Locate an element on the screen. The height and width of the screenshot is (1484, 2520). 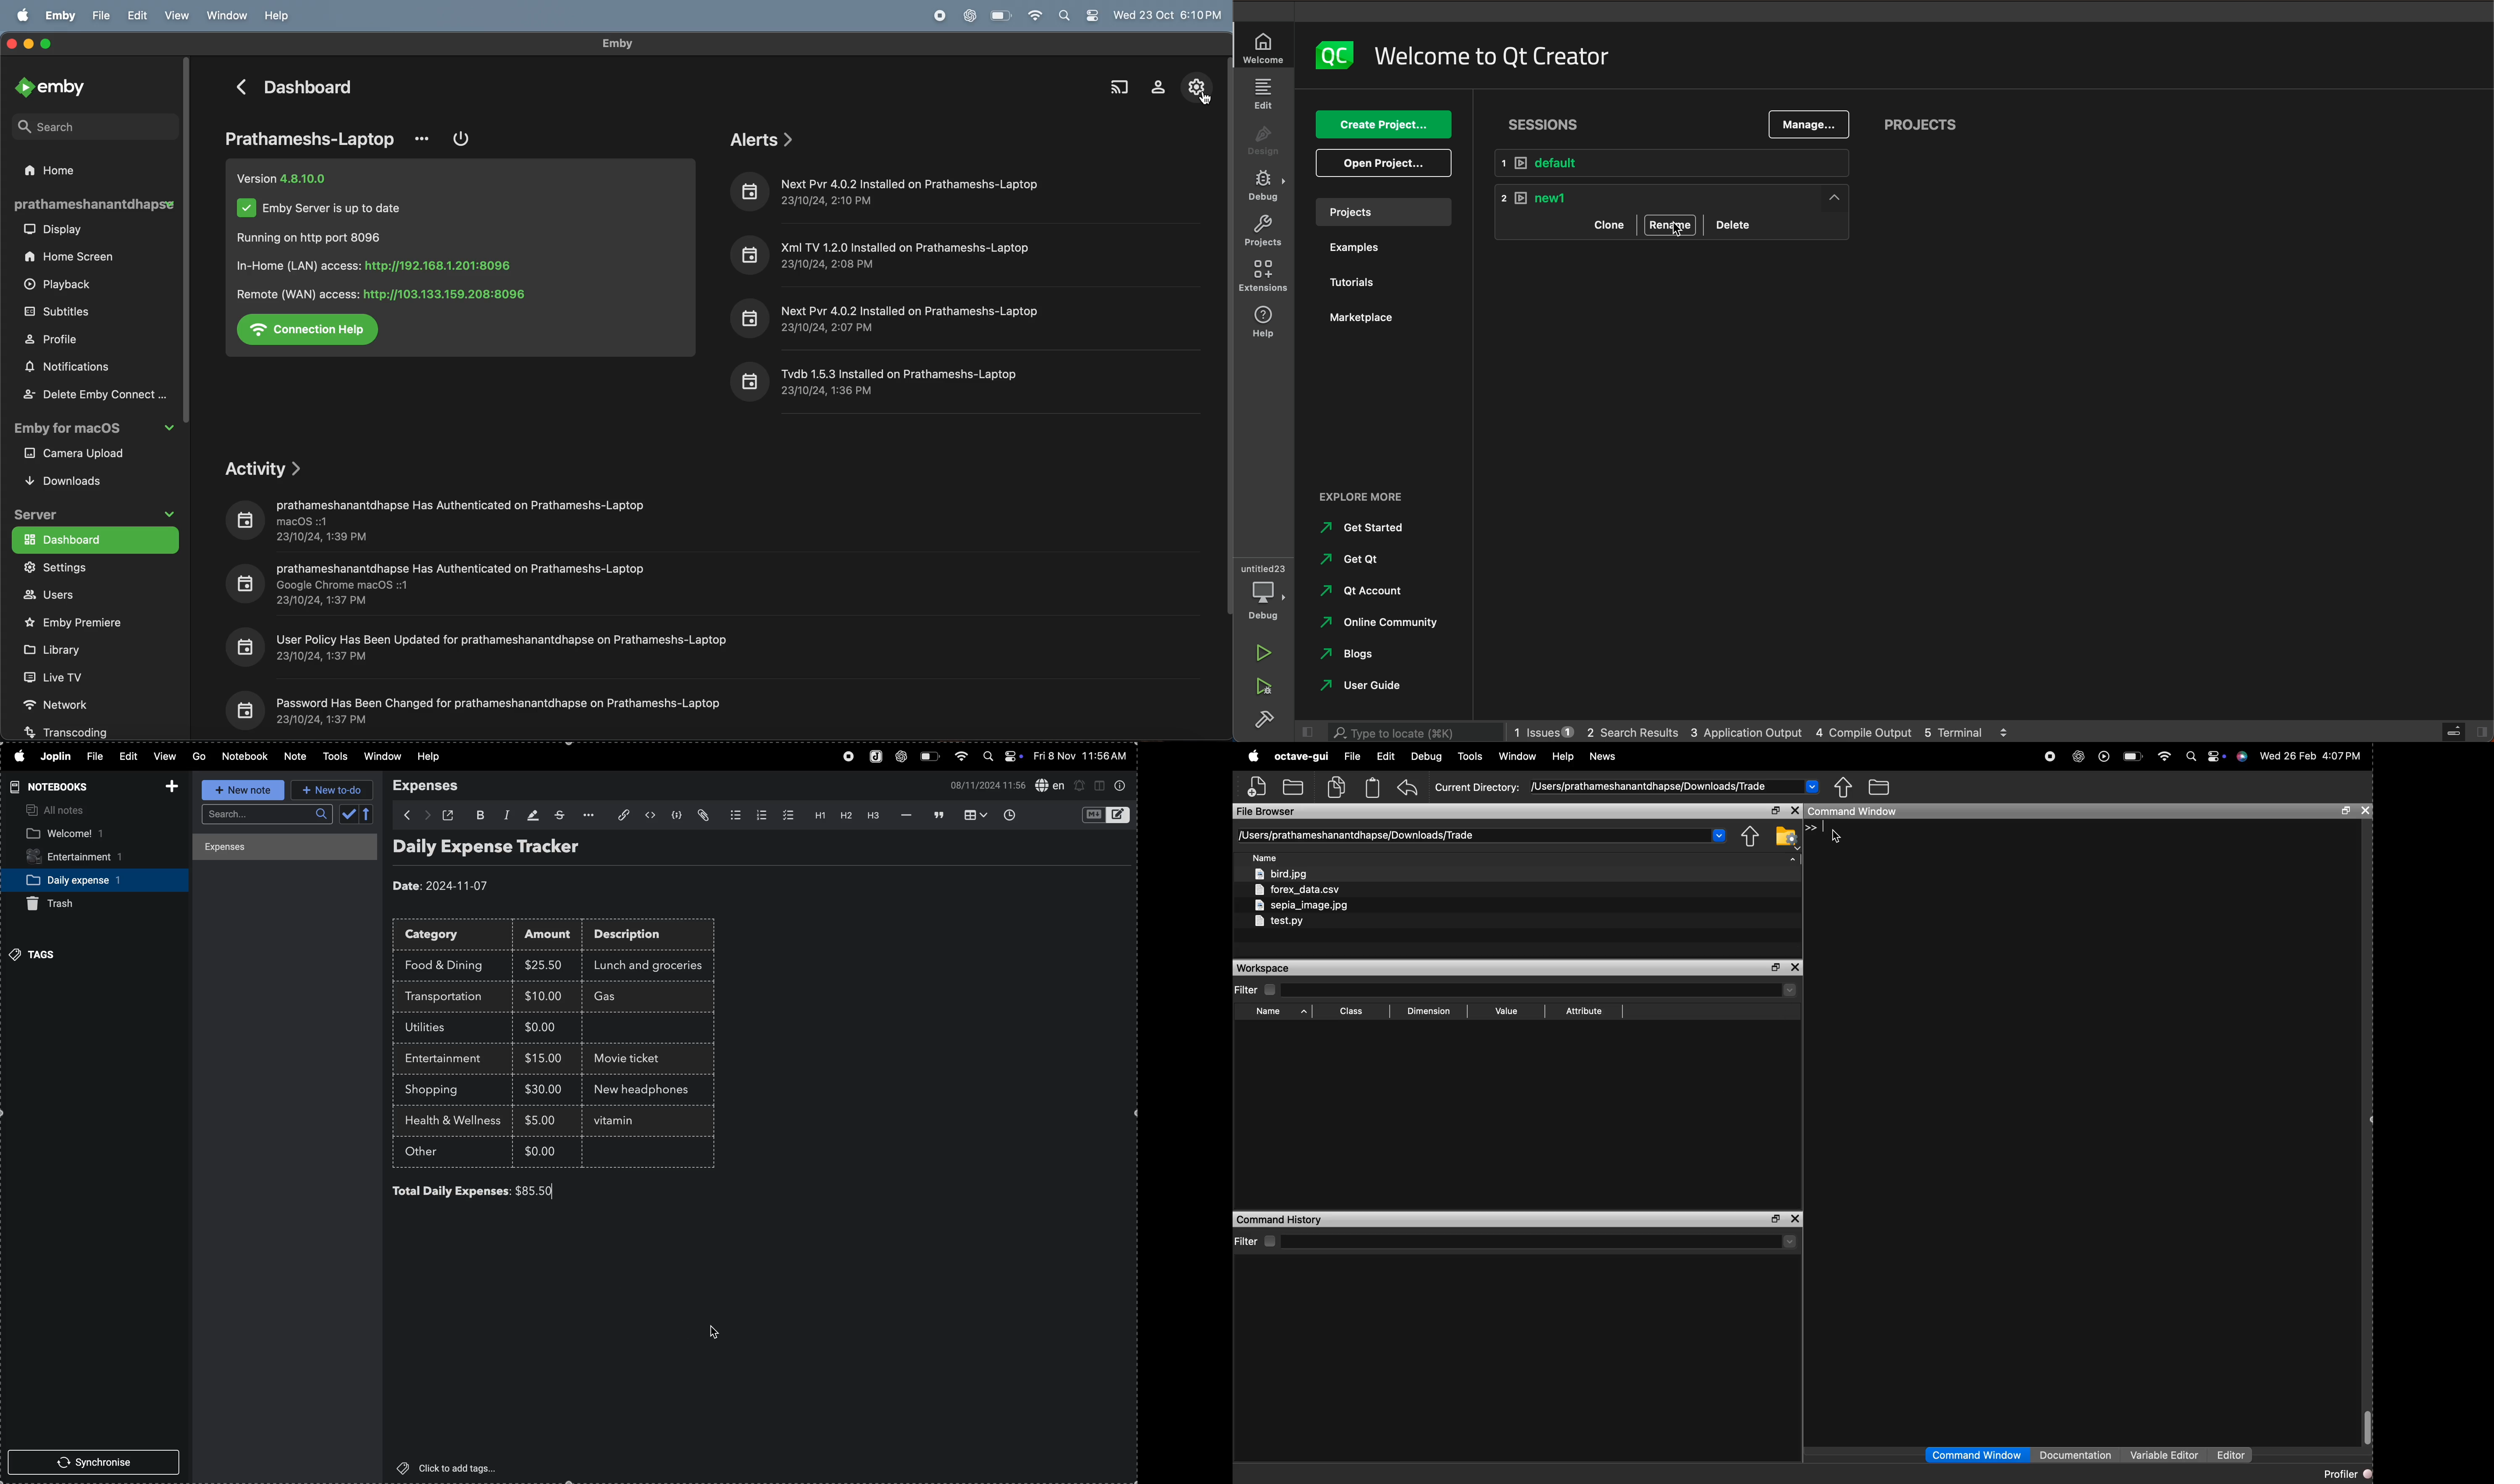
category is located at coordinates (455, 935).